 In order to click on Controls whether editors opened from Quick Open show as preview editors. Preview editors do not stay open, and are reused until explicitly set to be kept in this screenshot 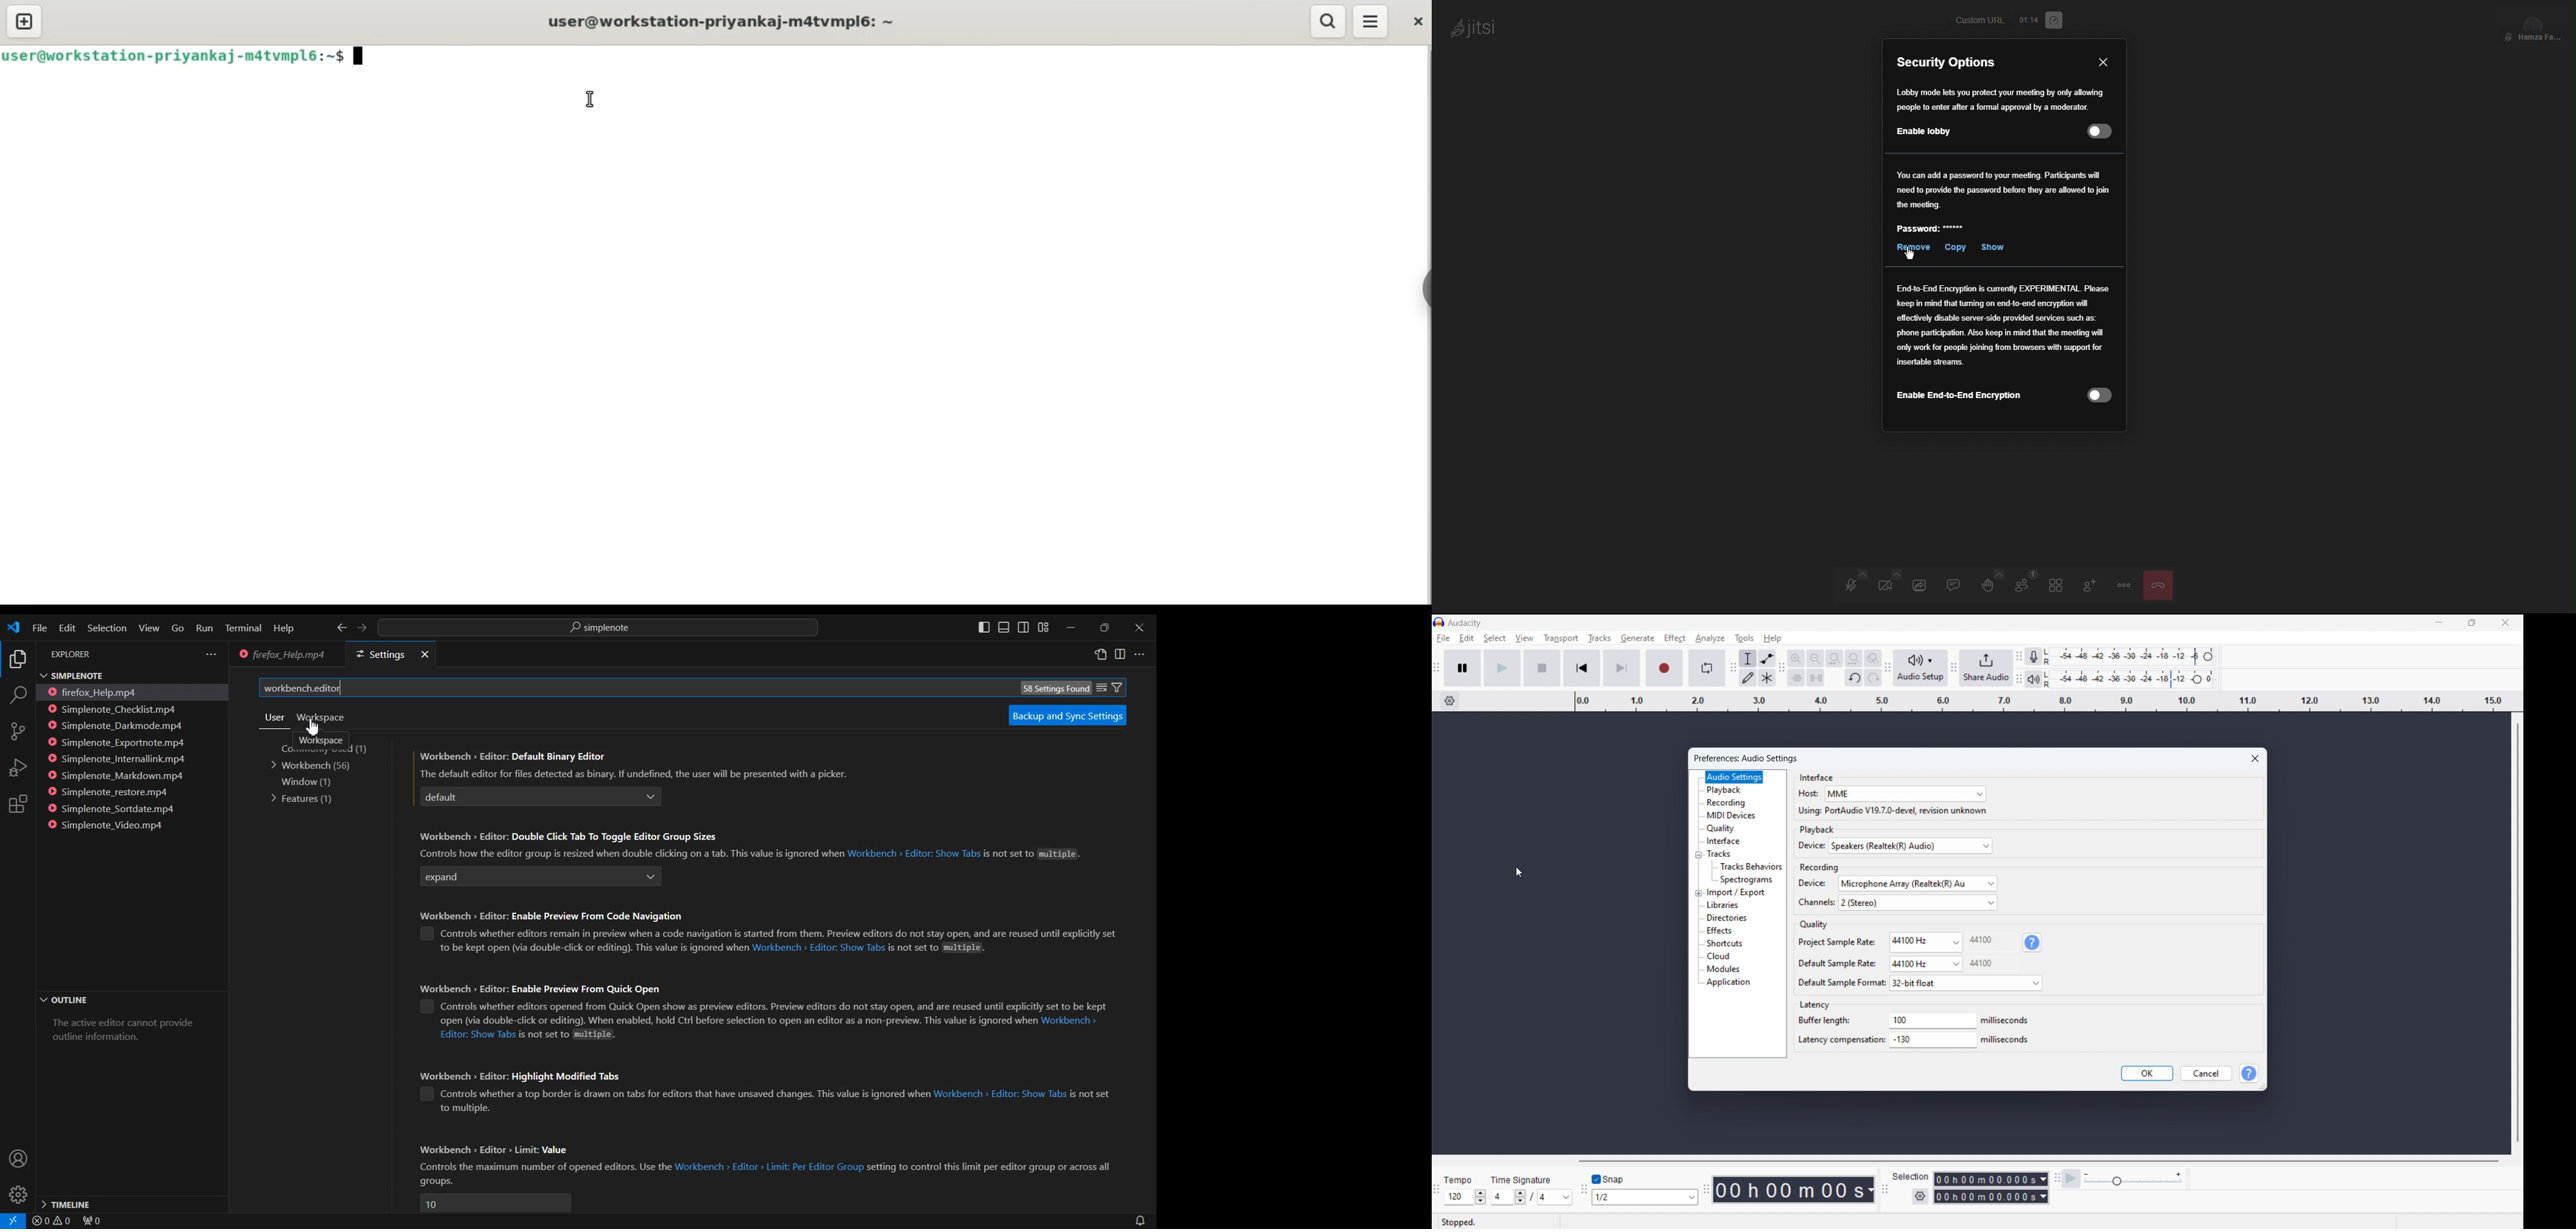, I will do `click(774, 1006)`.